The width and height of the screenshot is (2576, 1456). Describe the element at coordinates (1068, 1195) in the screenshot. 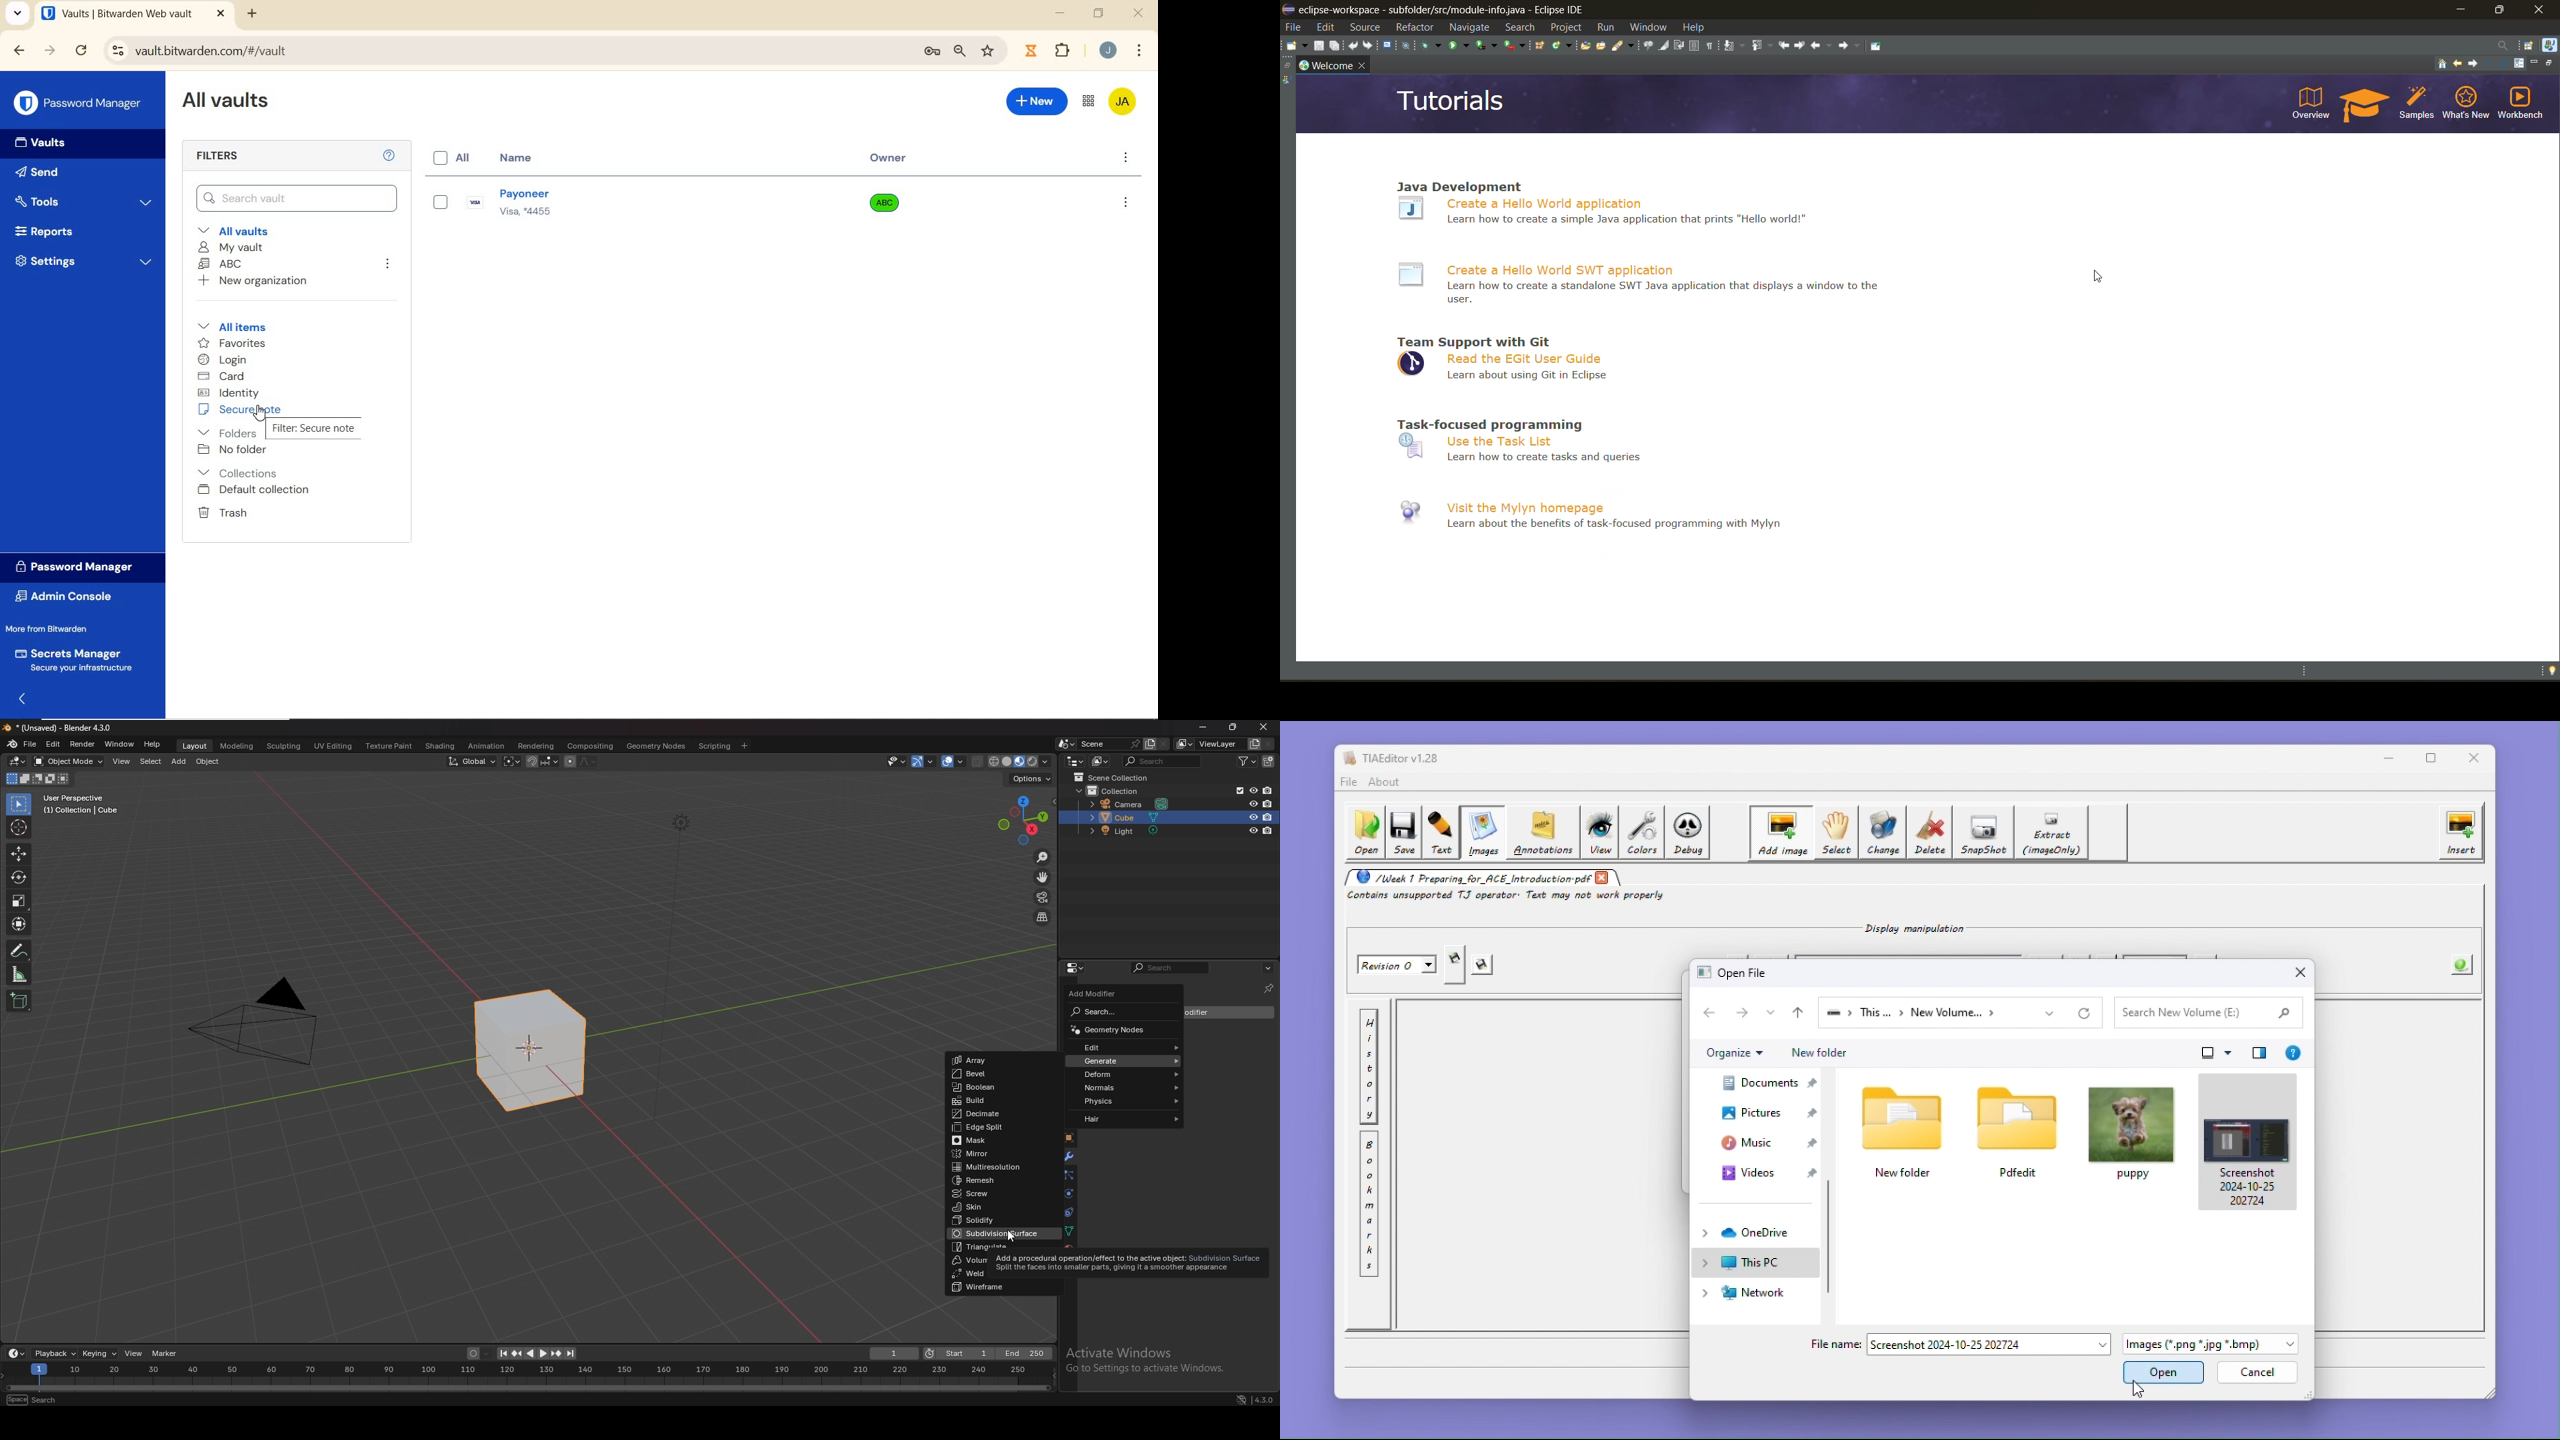

I see `physics` at that location.